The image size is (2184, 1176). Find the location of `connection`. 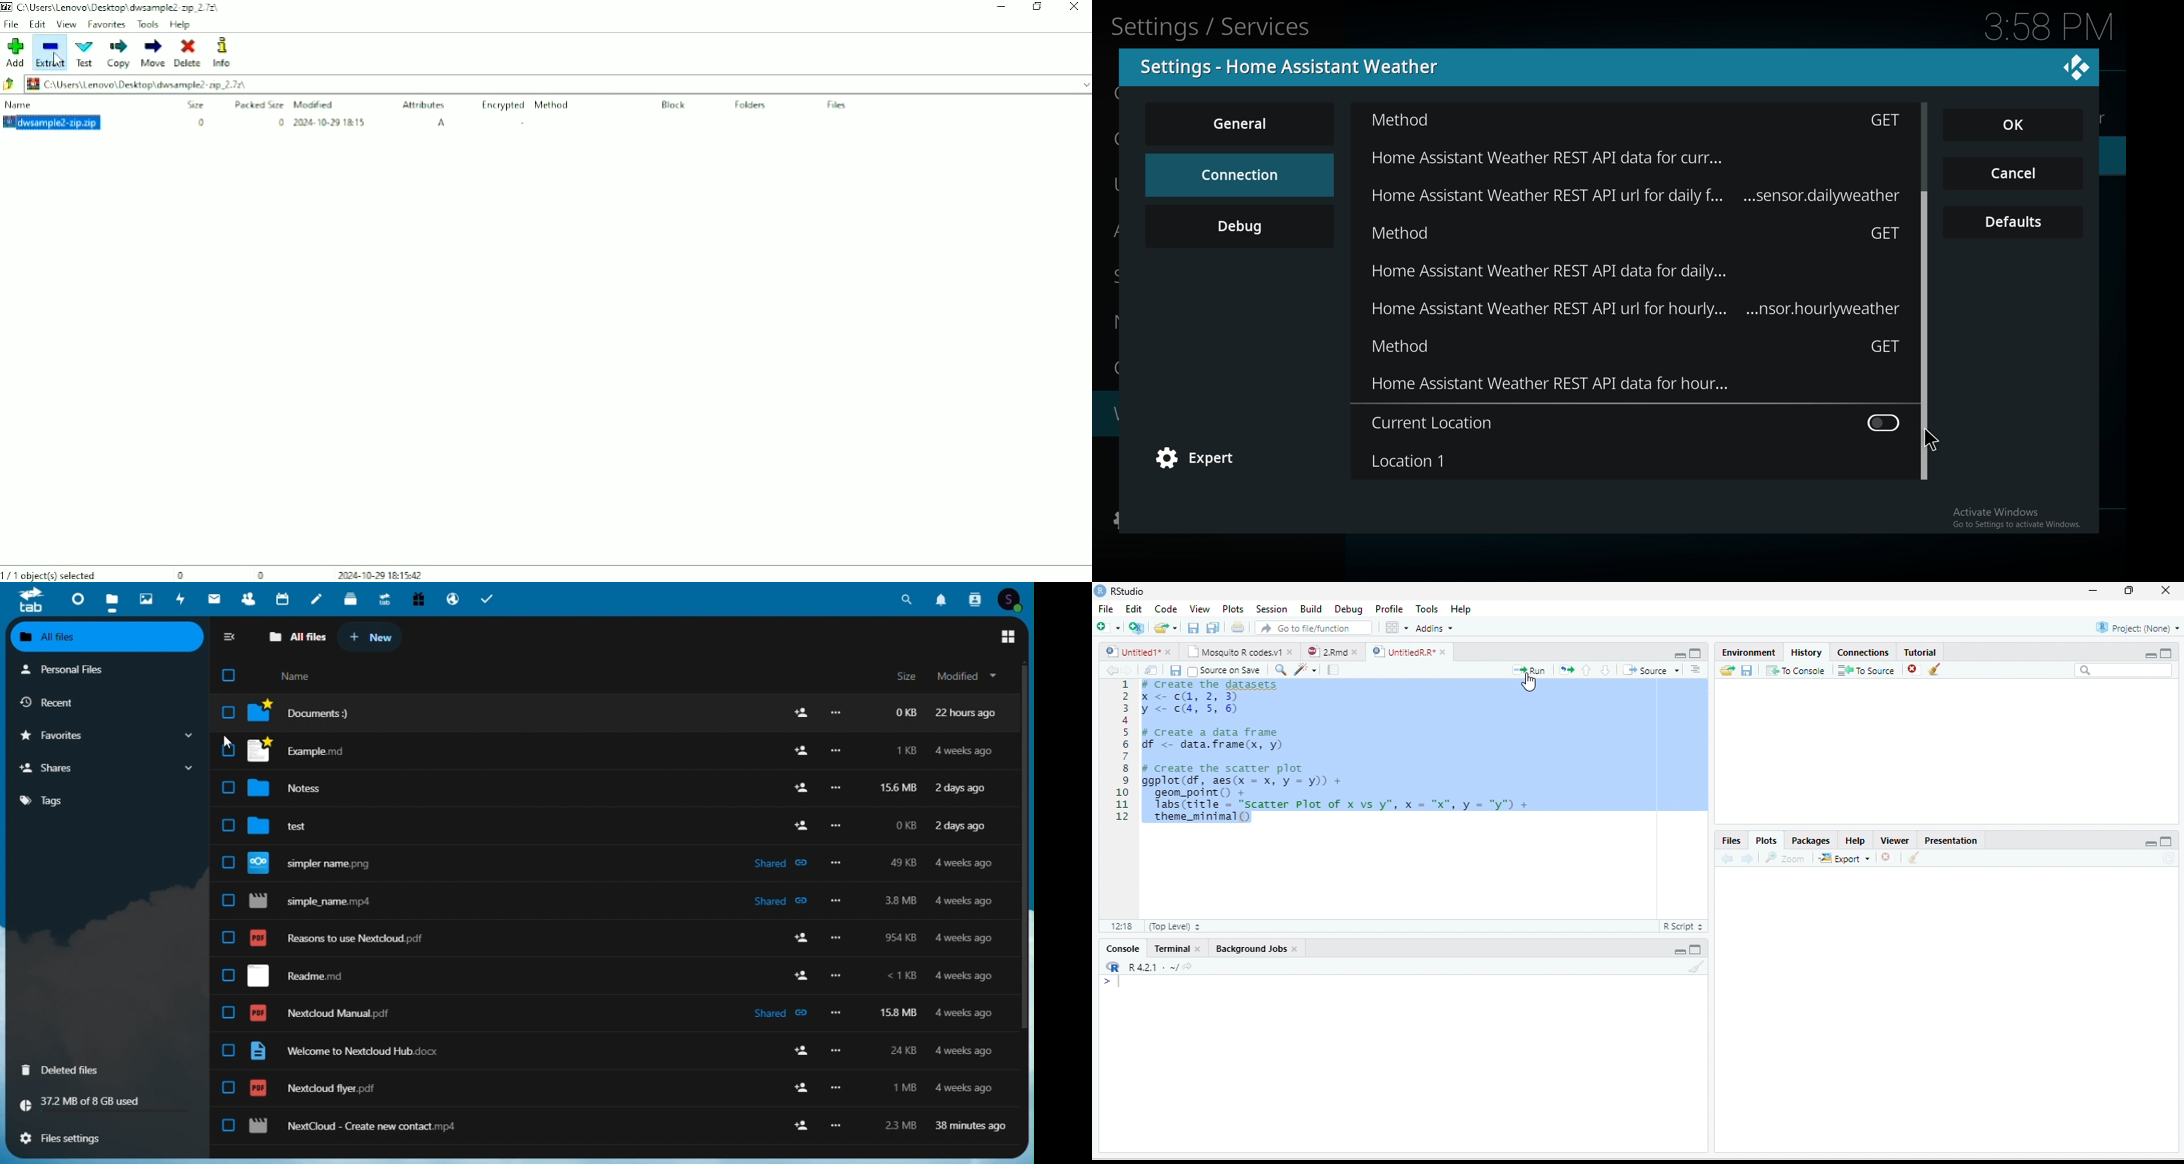

connection is located at coordinates (1239, 175).